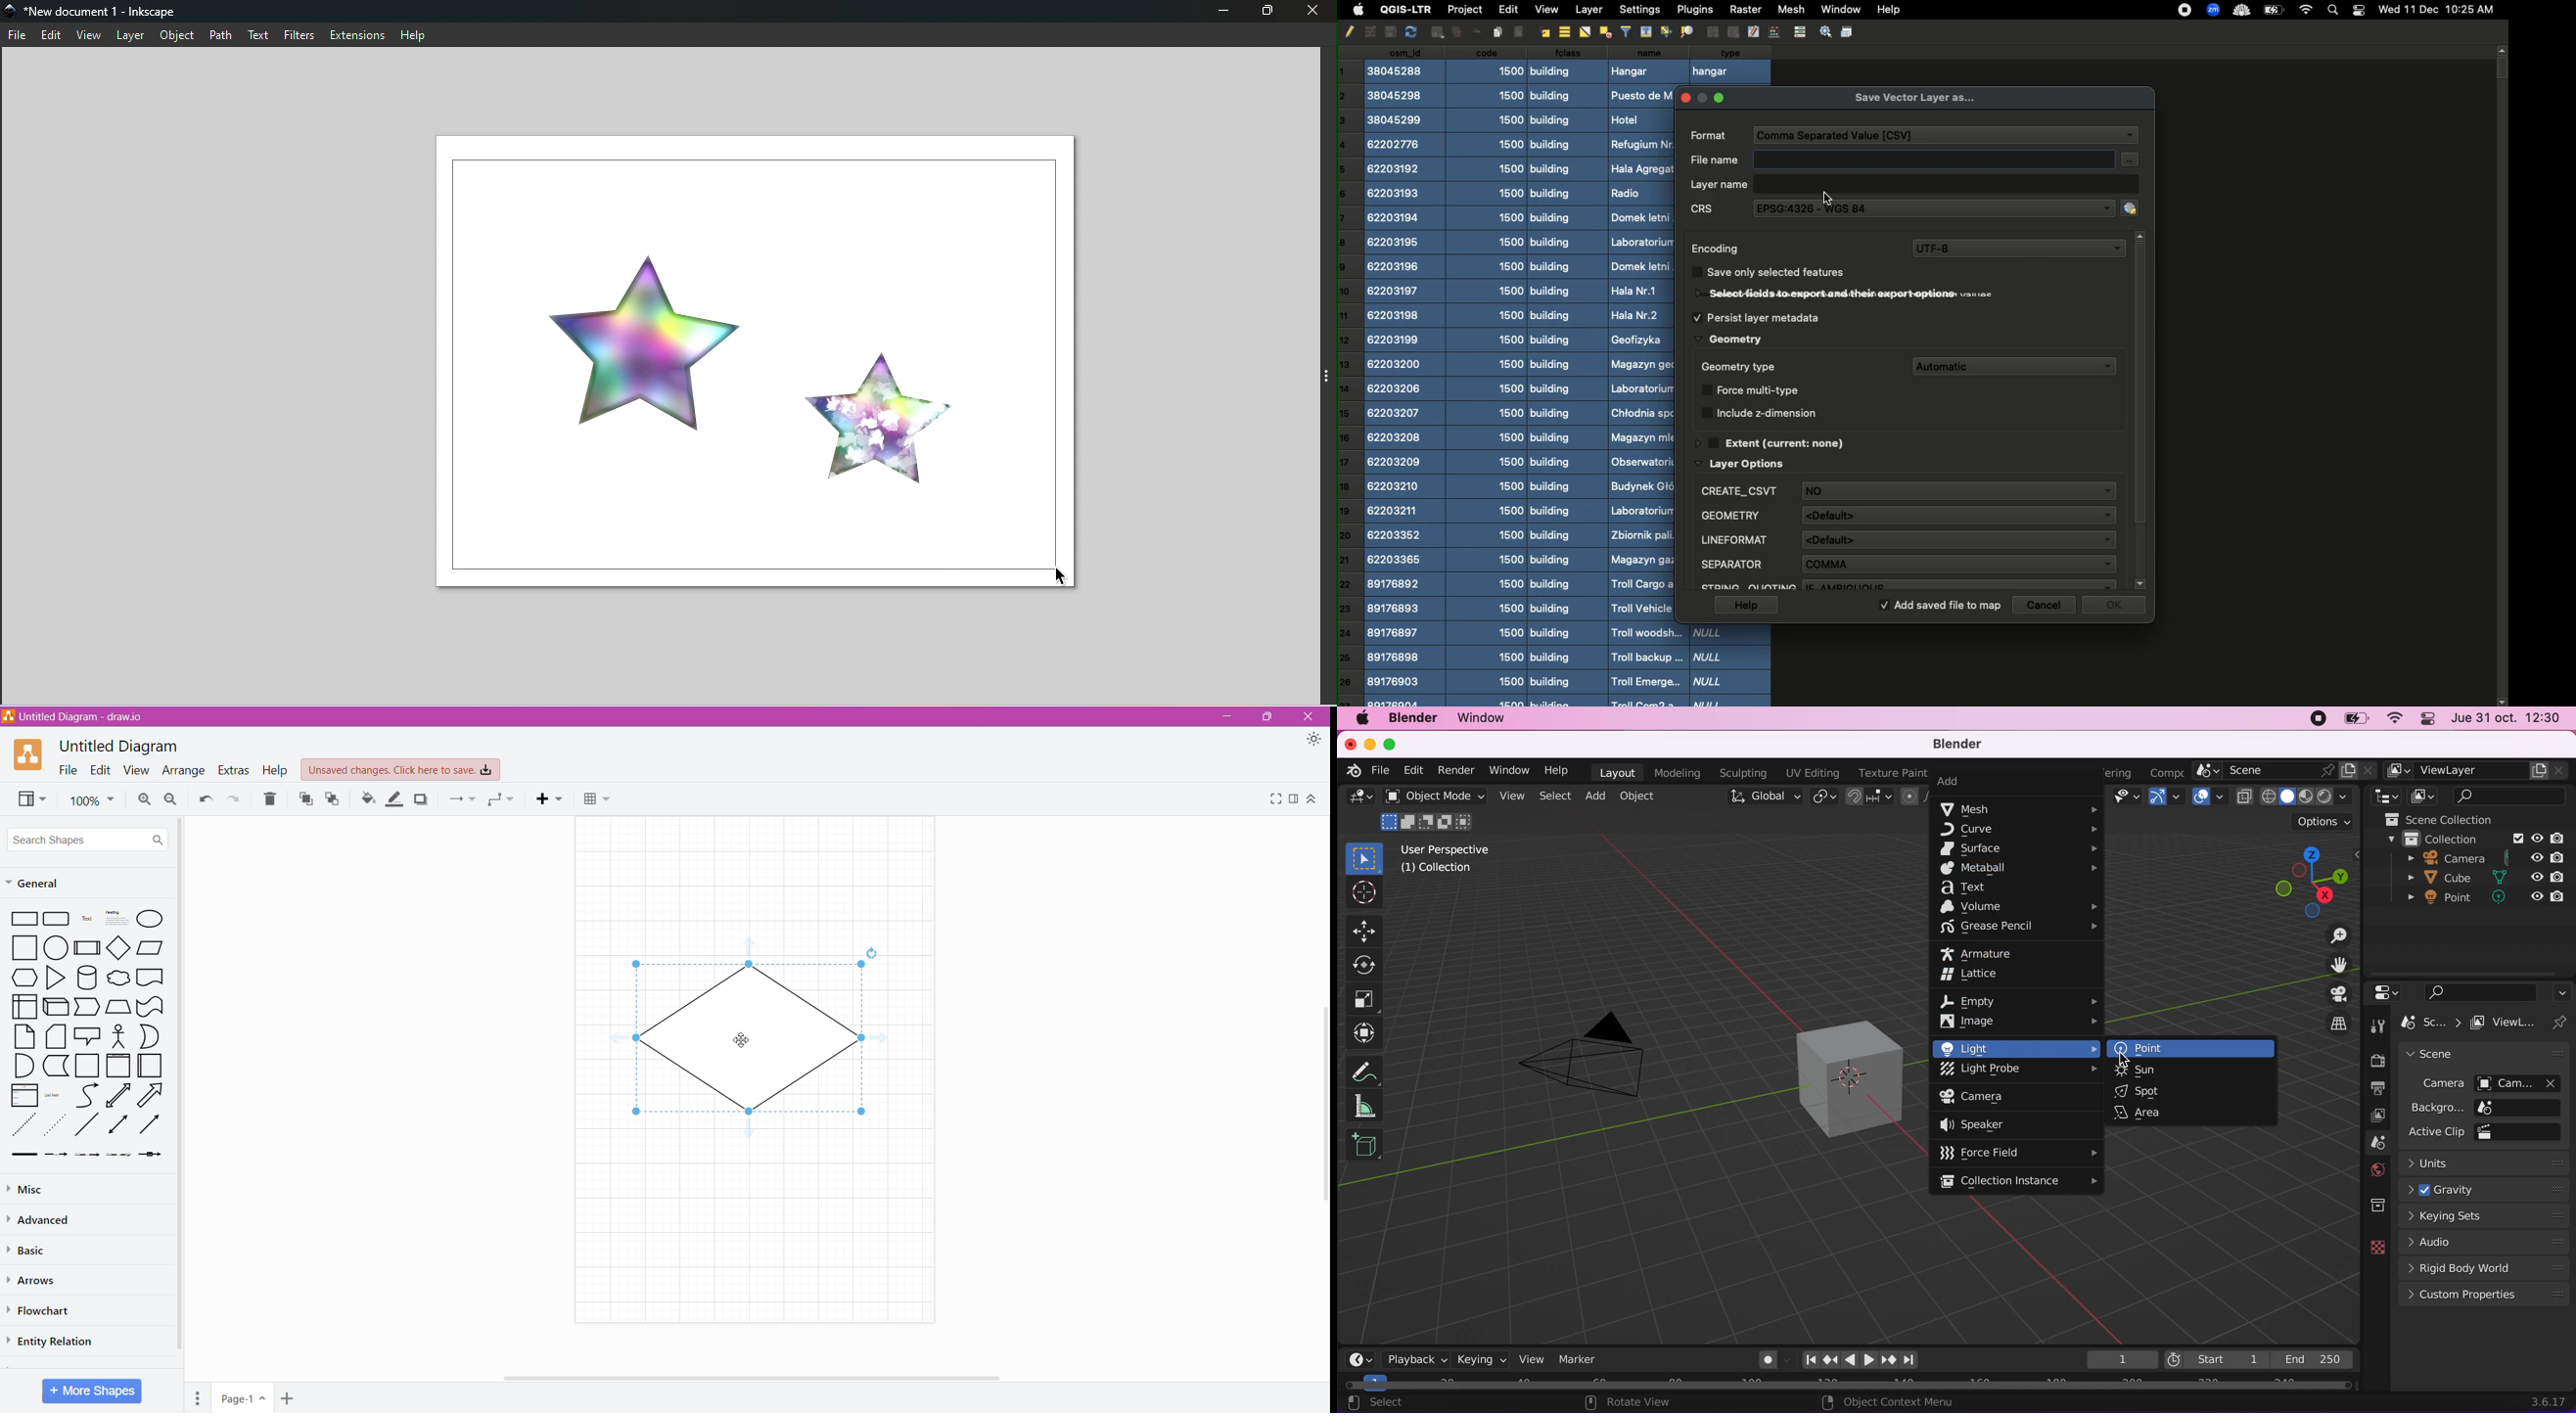  What do you see at coordinates (2373, 1247) in the screenshot?
I see `data` at bounding box center [2373, 1247].